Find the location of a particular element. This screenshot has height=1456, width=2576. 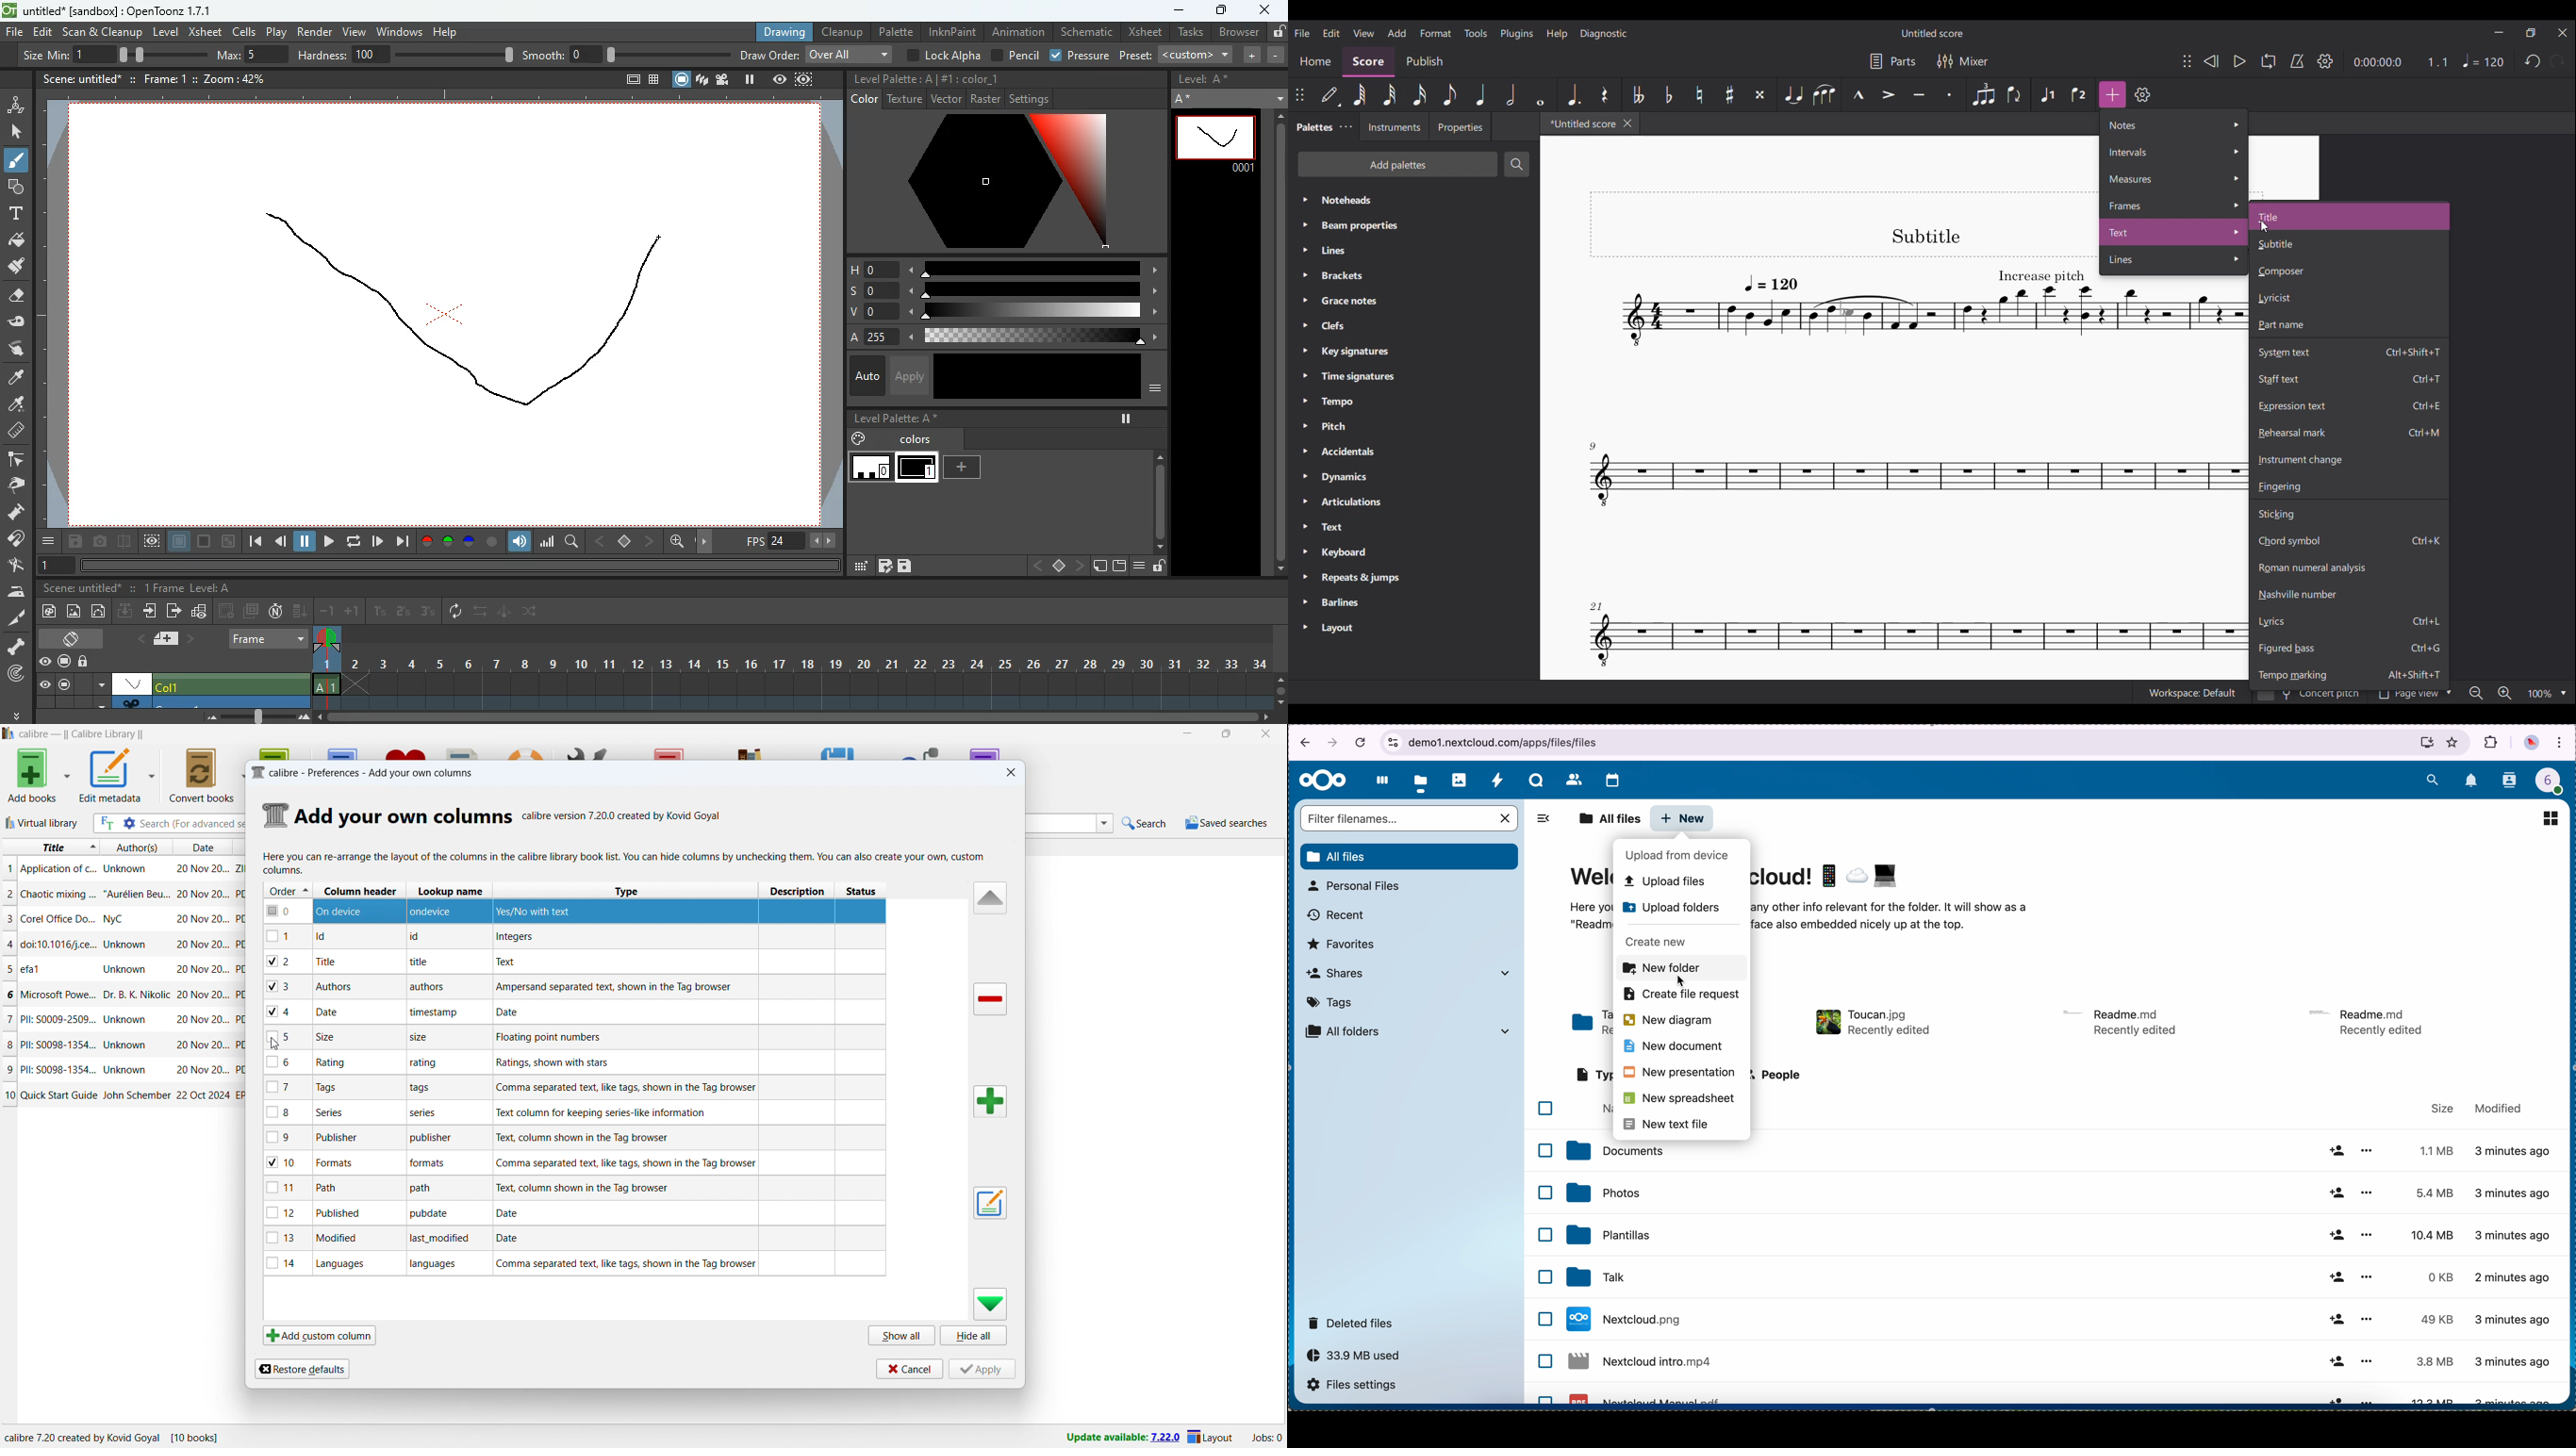

paint is located at coordinates (14, 405).